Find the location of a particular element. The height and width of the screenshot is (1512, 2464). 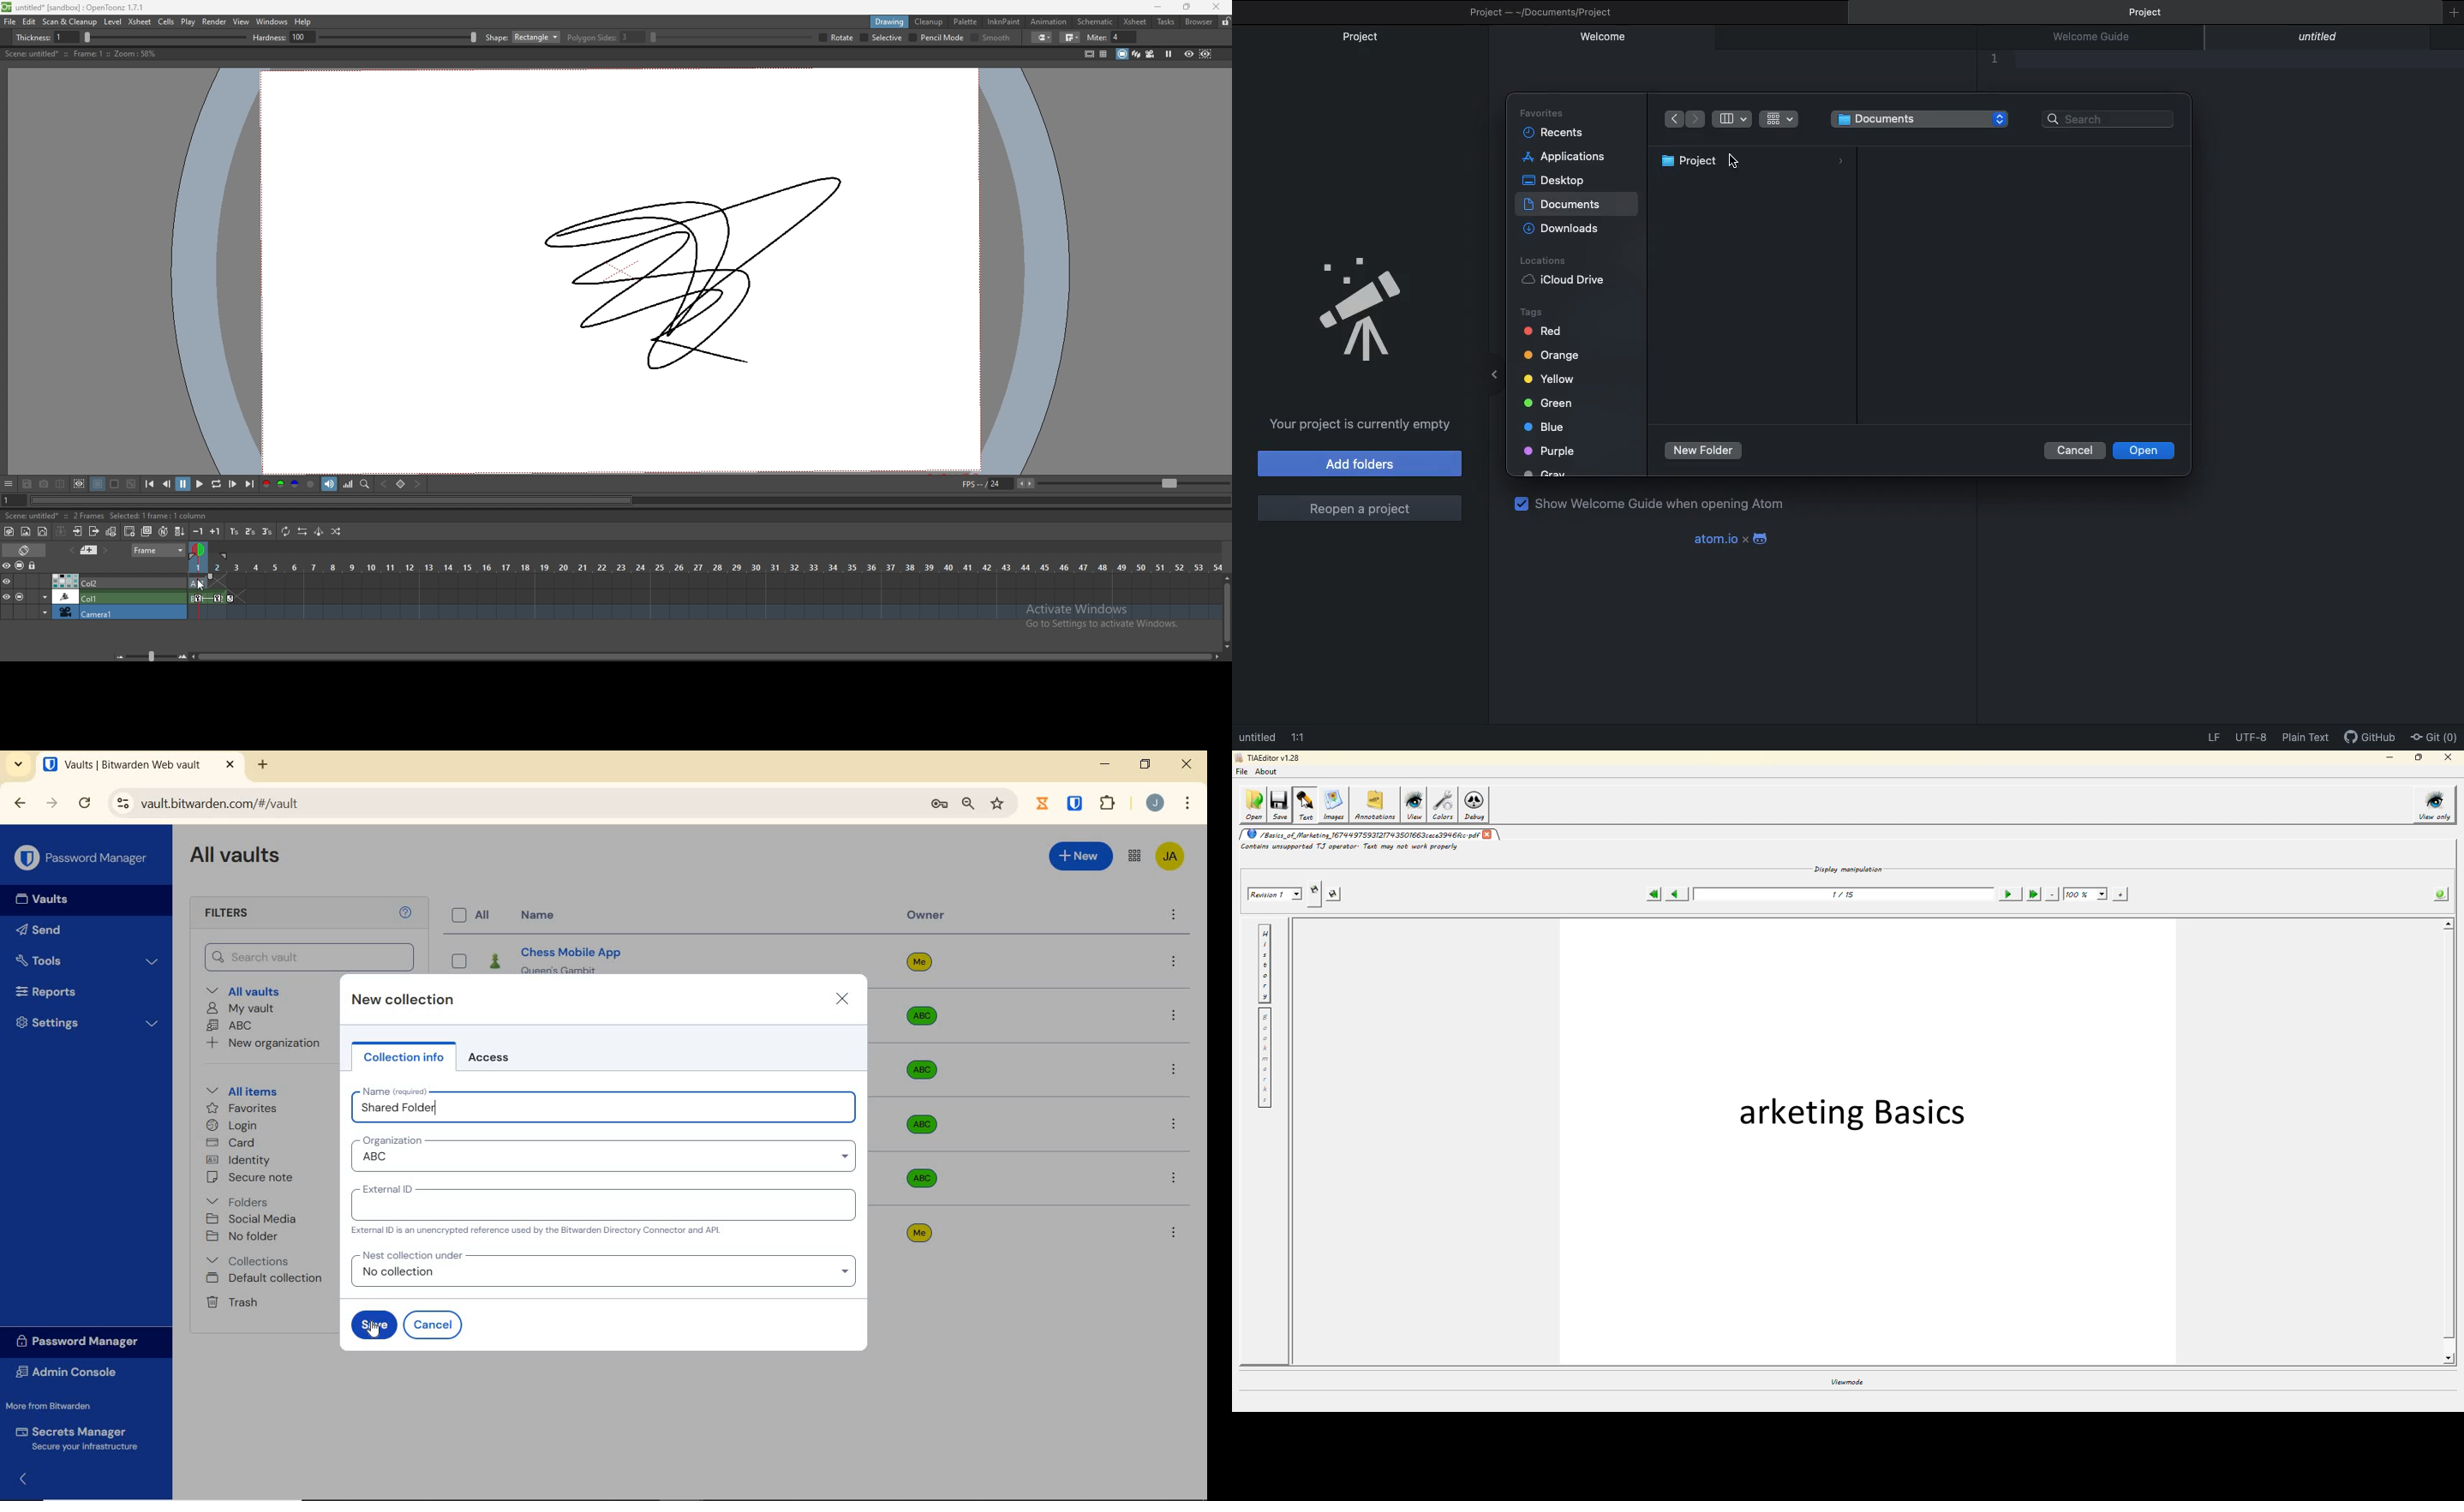

close is located at coordinates (841, 1000).